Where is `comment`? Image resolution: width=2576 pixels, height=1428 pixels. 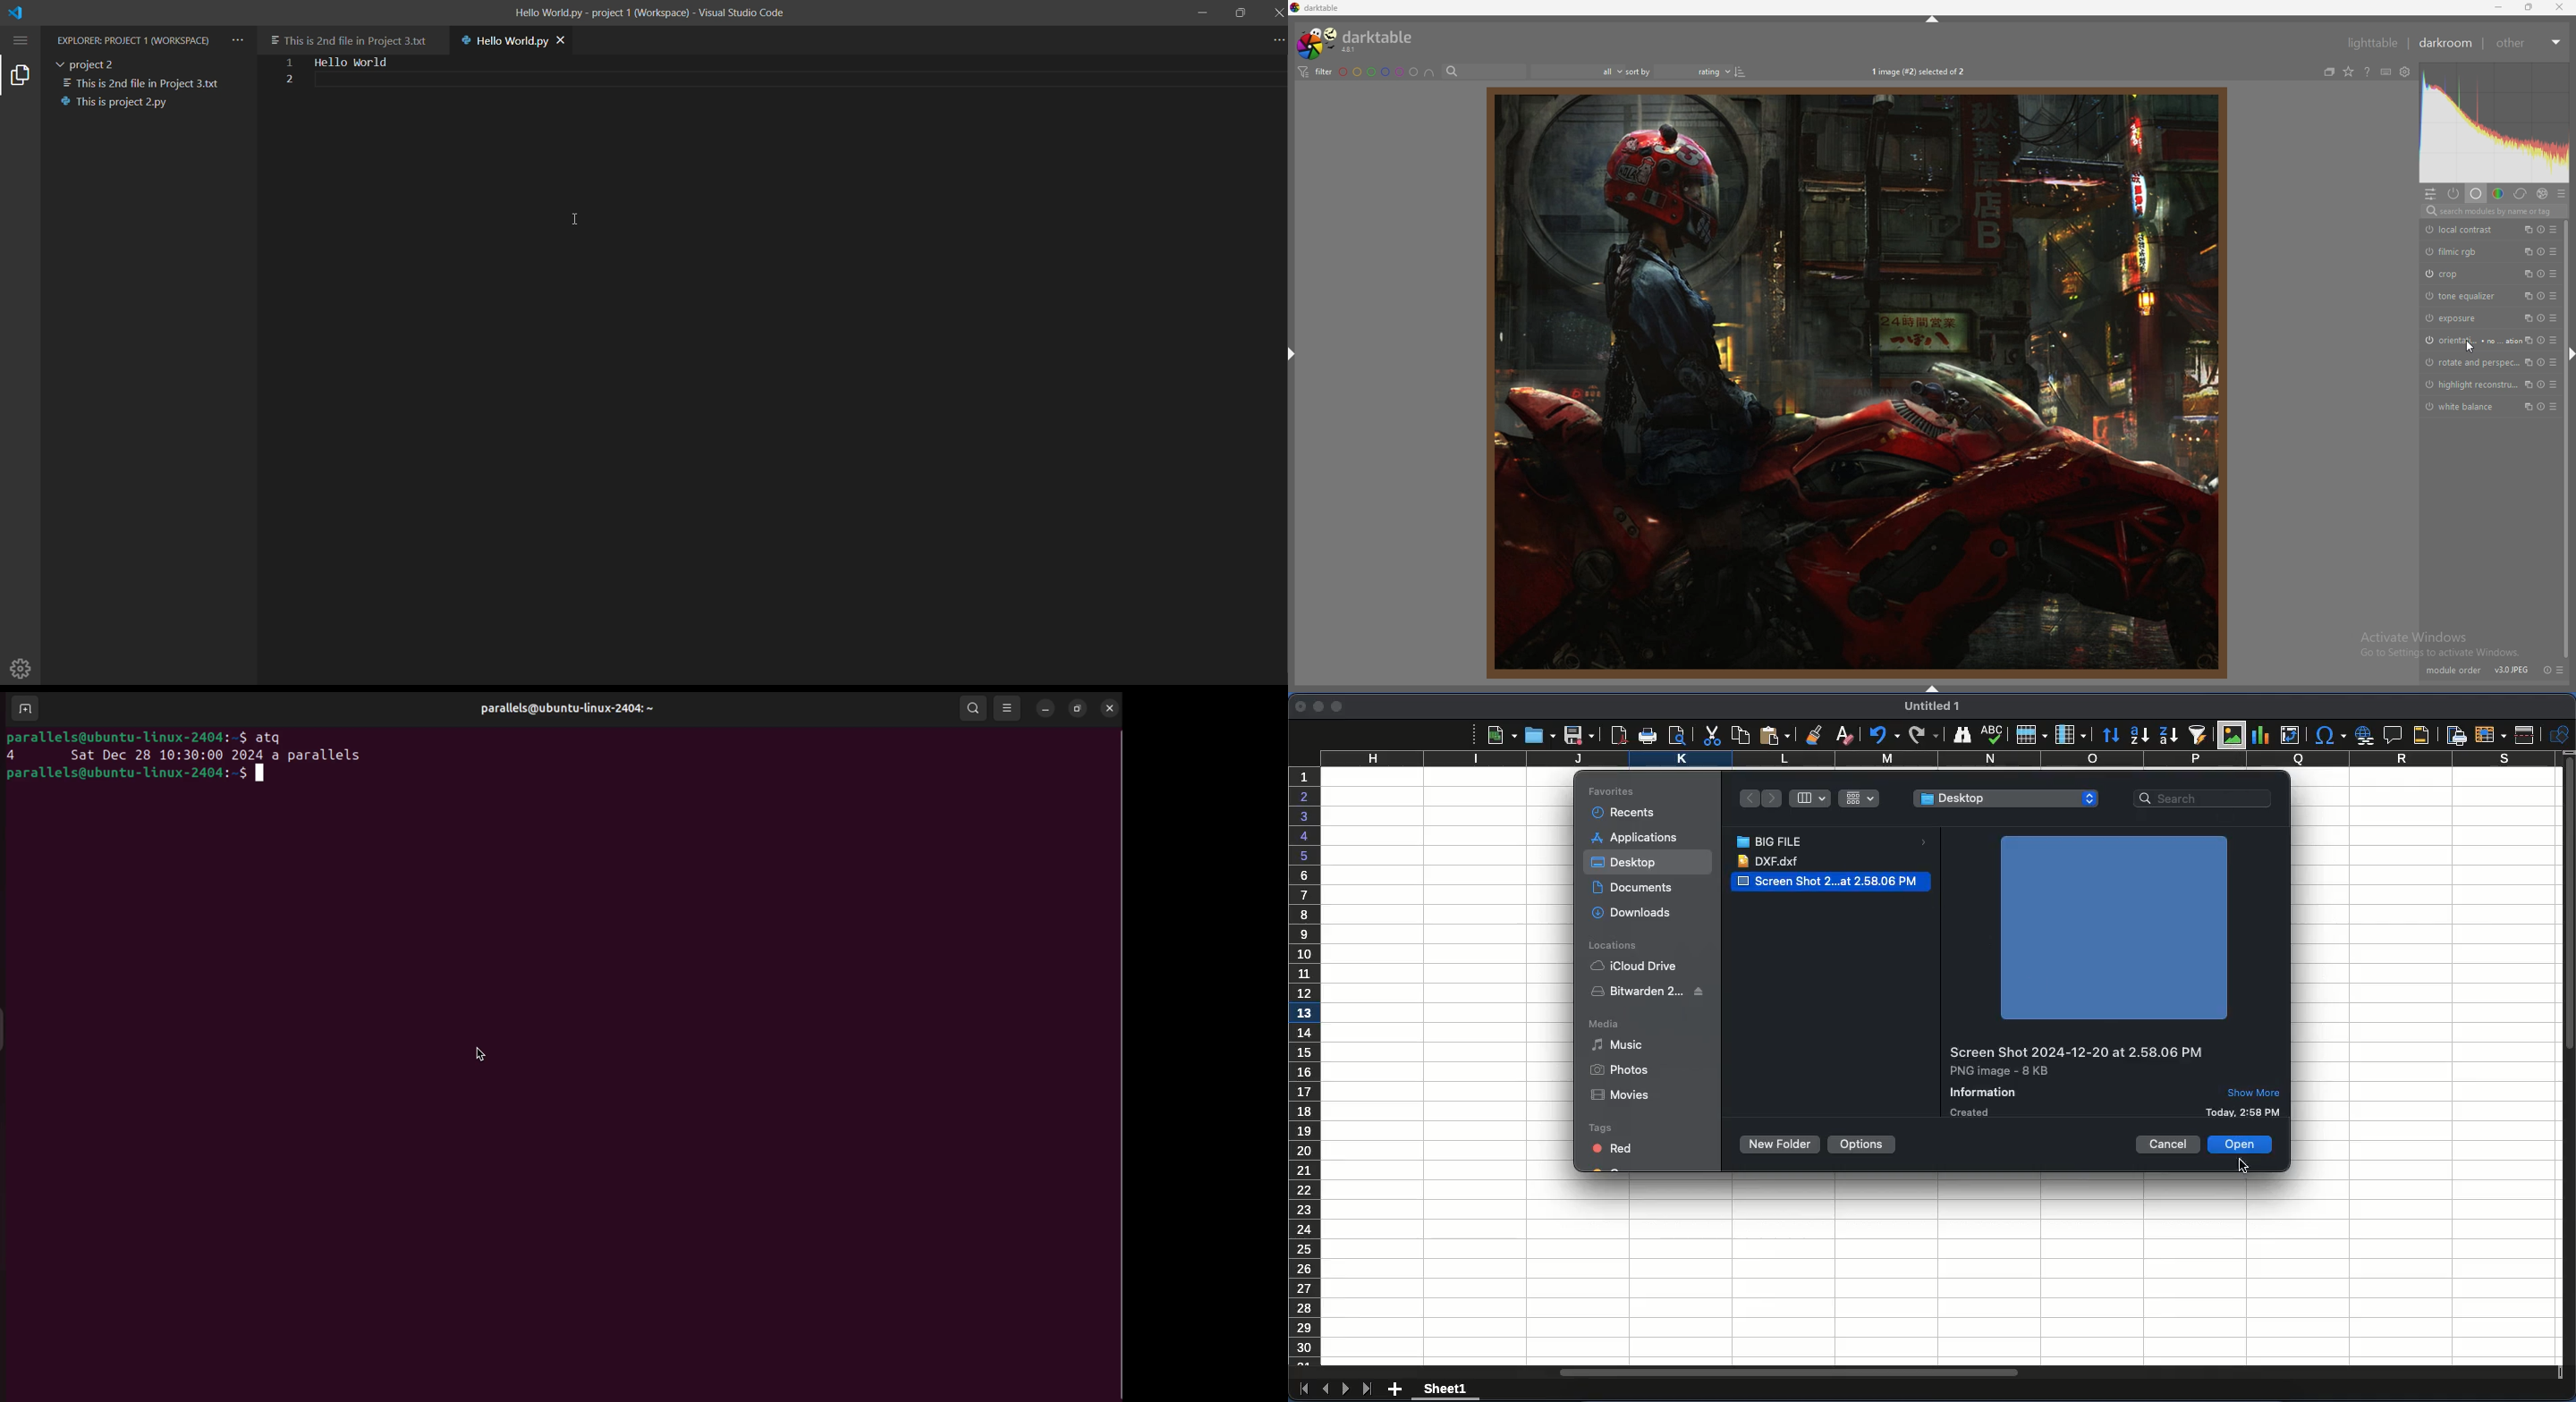
comment is located at coordinates (2394, 735).